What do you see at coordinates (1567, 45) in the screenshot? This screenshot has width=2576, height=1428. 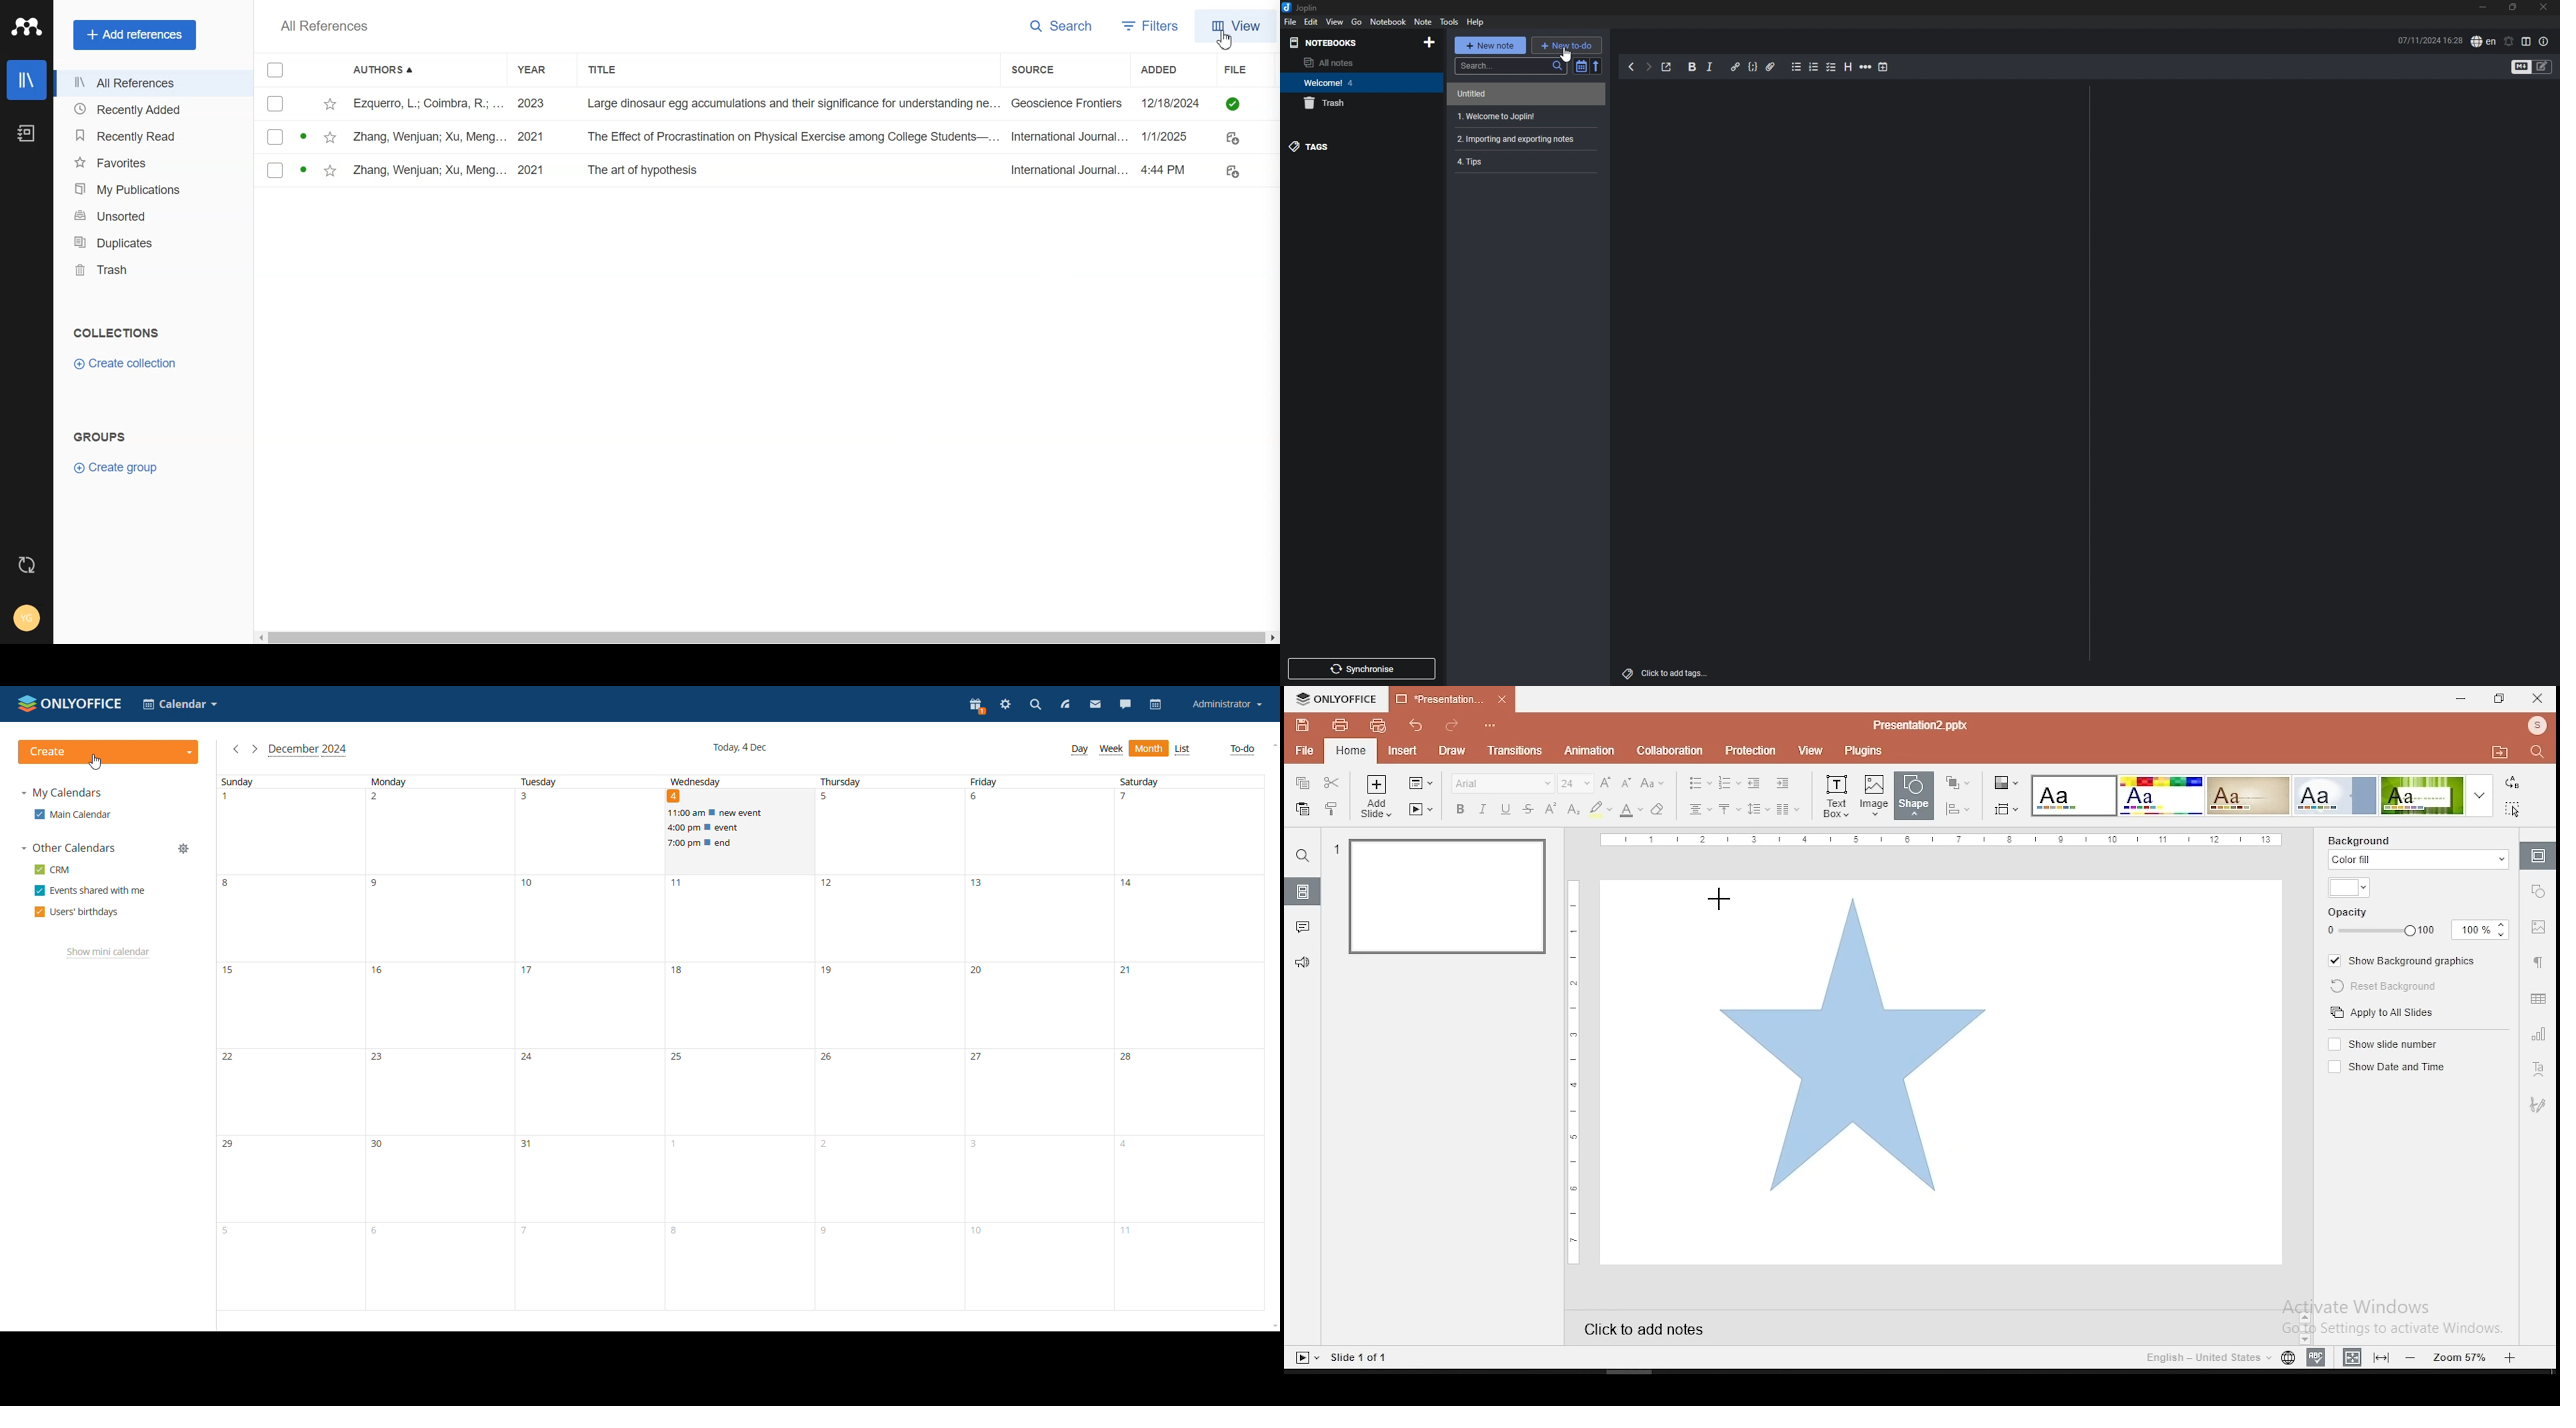 I see `new todo` at bounding box center [1567, 45].